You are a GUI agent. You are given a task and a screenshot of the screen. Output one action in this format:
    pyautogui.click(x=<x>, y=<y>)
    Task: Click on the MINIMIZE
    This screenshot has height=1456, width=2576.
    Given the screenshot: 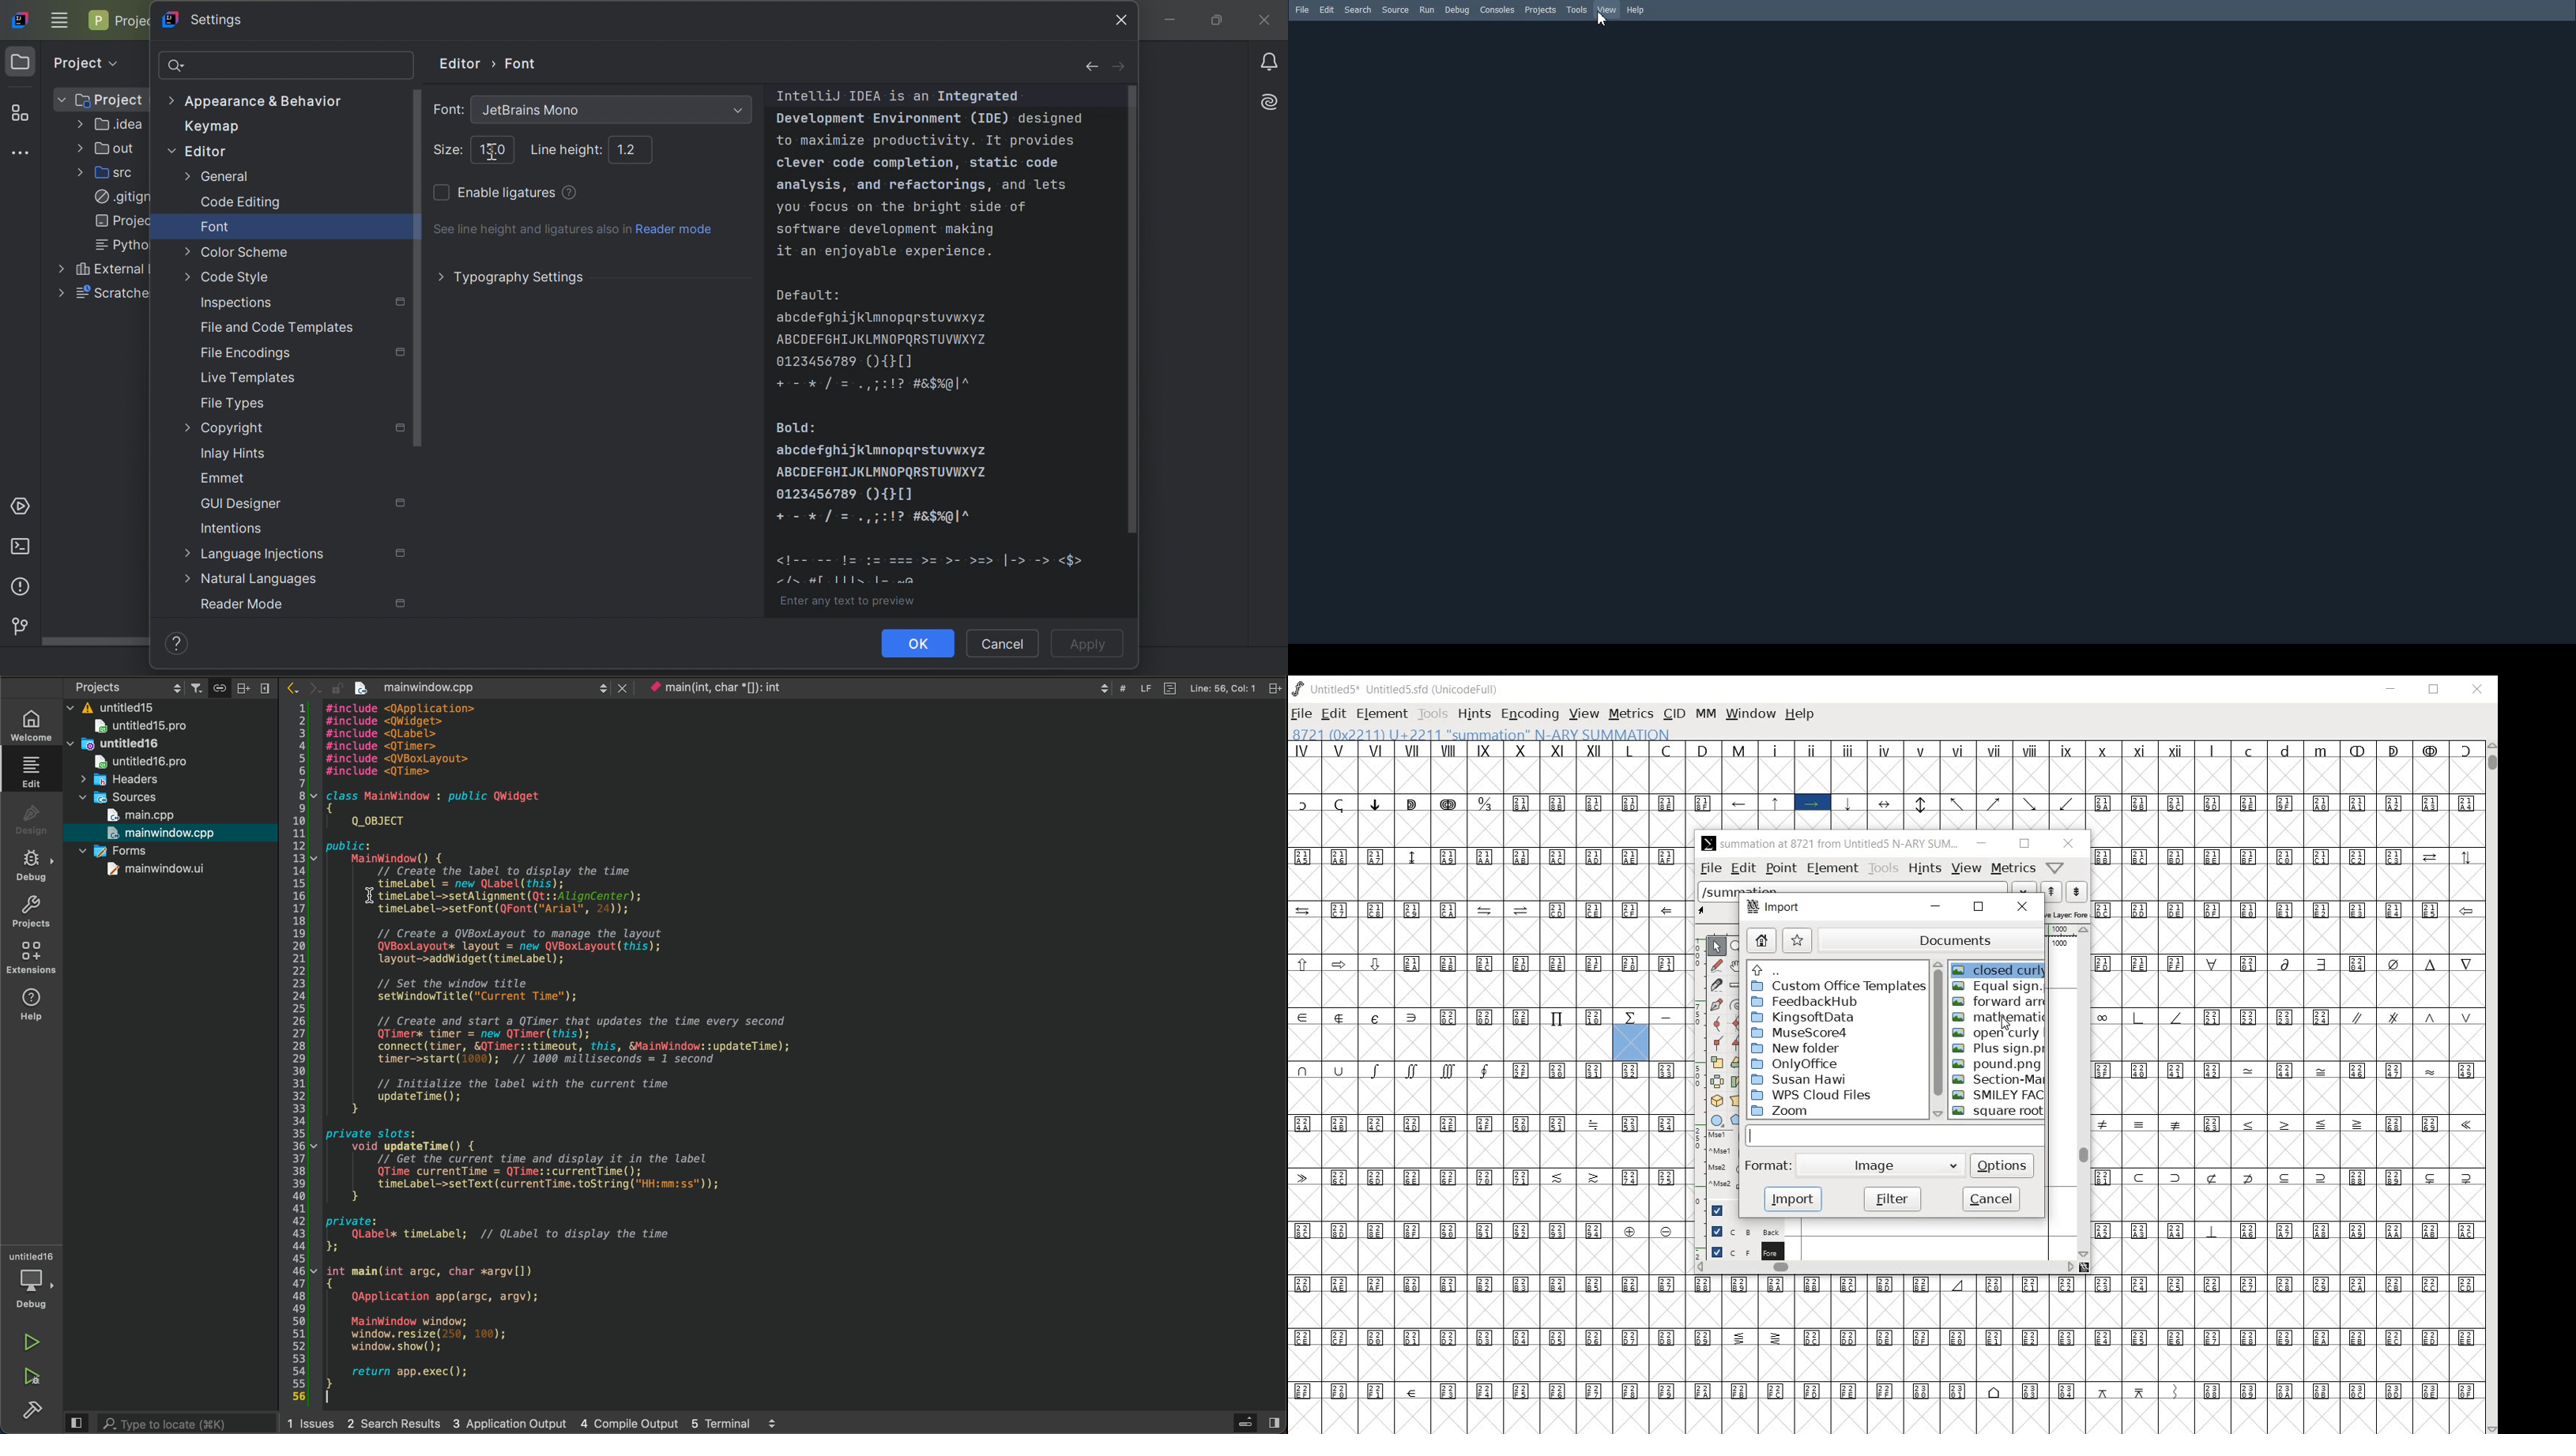 What is the action you would take?
    pyautogui.click(x=2391, y=690)
    